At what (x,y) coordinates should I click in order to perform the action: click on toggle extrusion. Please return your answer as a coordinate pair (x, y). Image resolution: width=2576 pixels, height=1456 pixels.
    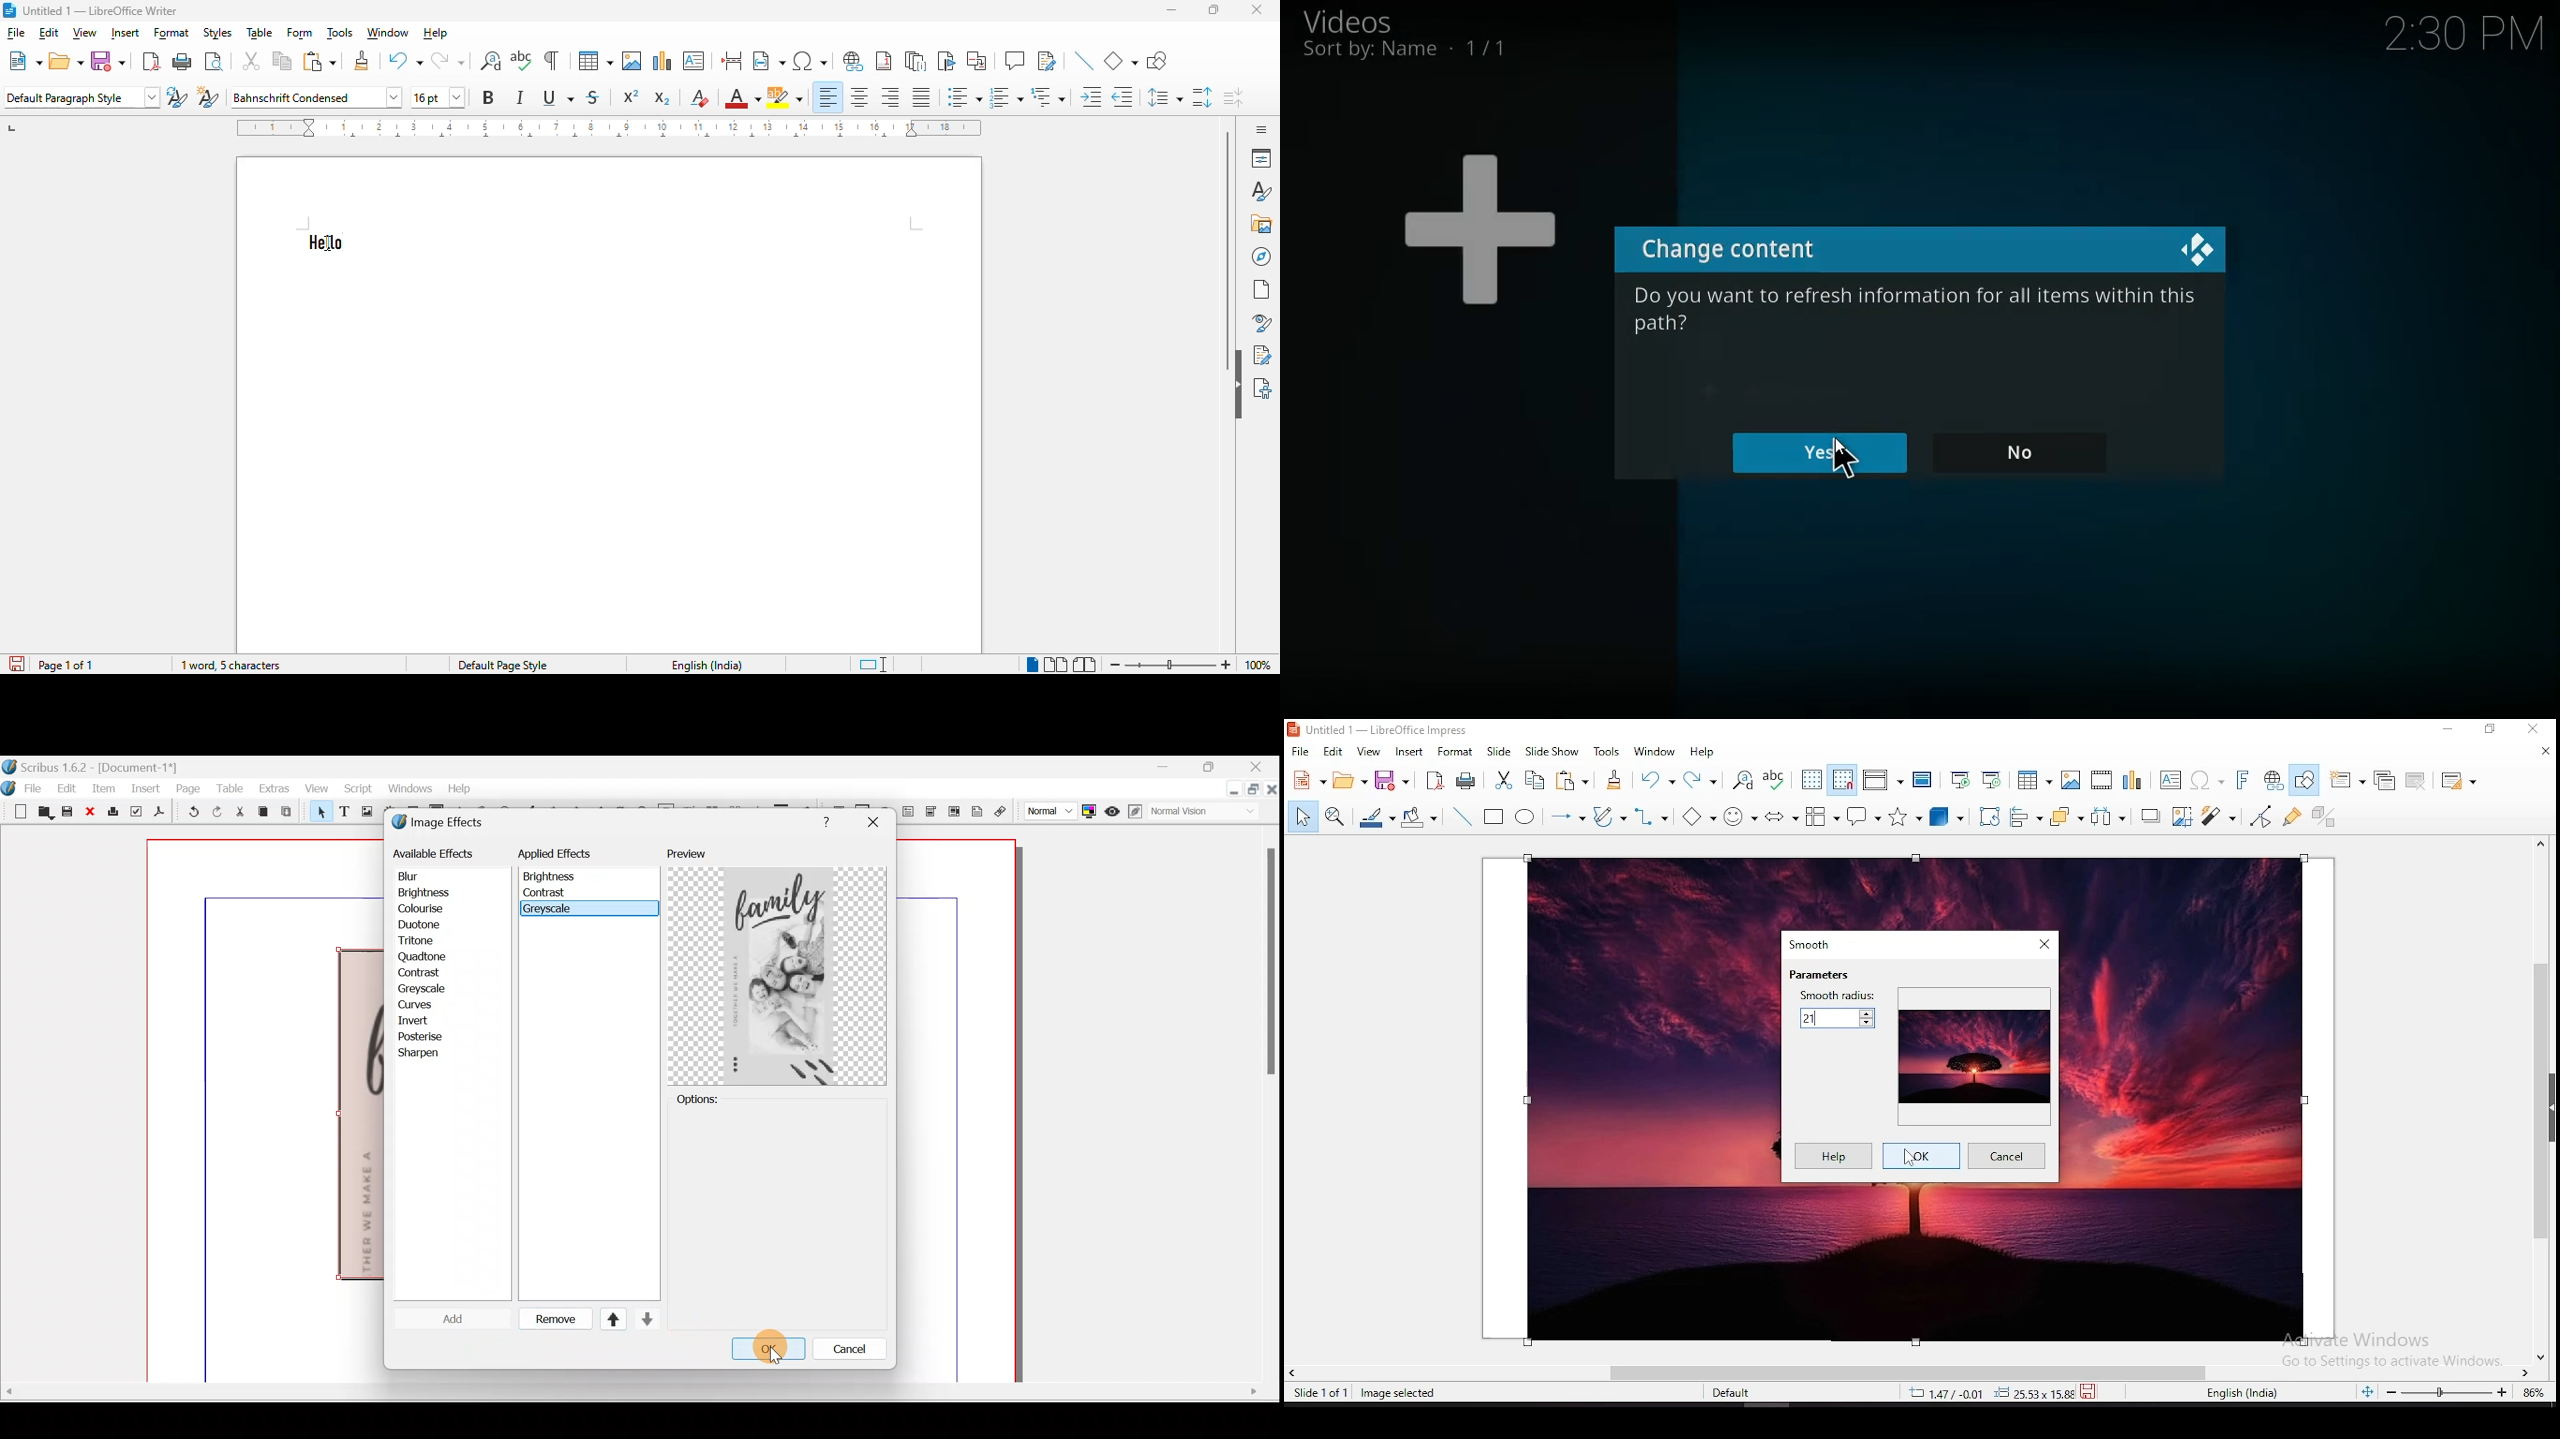
    Looking at the image, I should click on (2325, 814).